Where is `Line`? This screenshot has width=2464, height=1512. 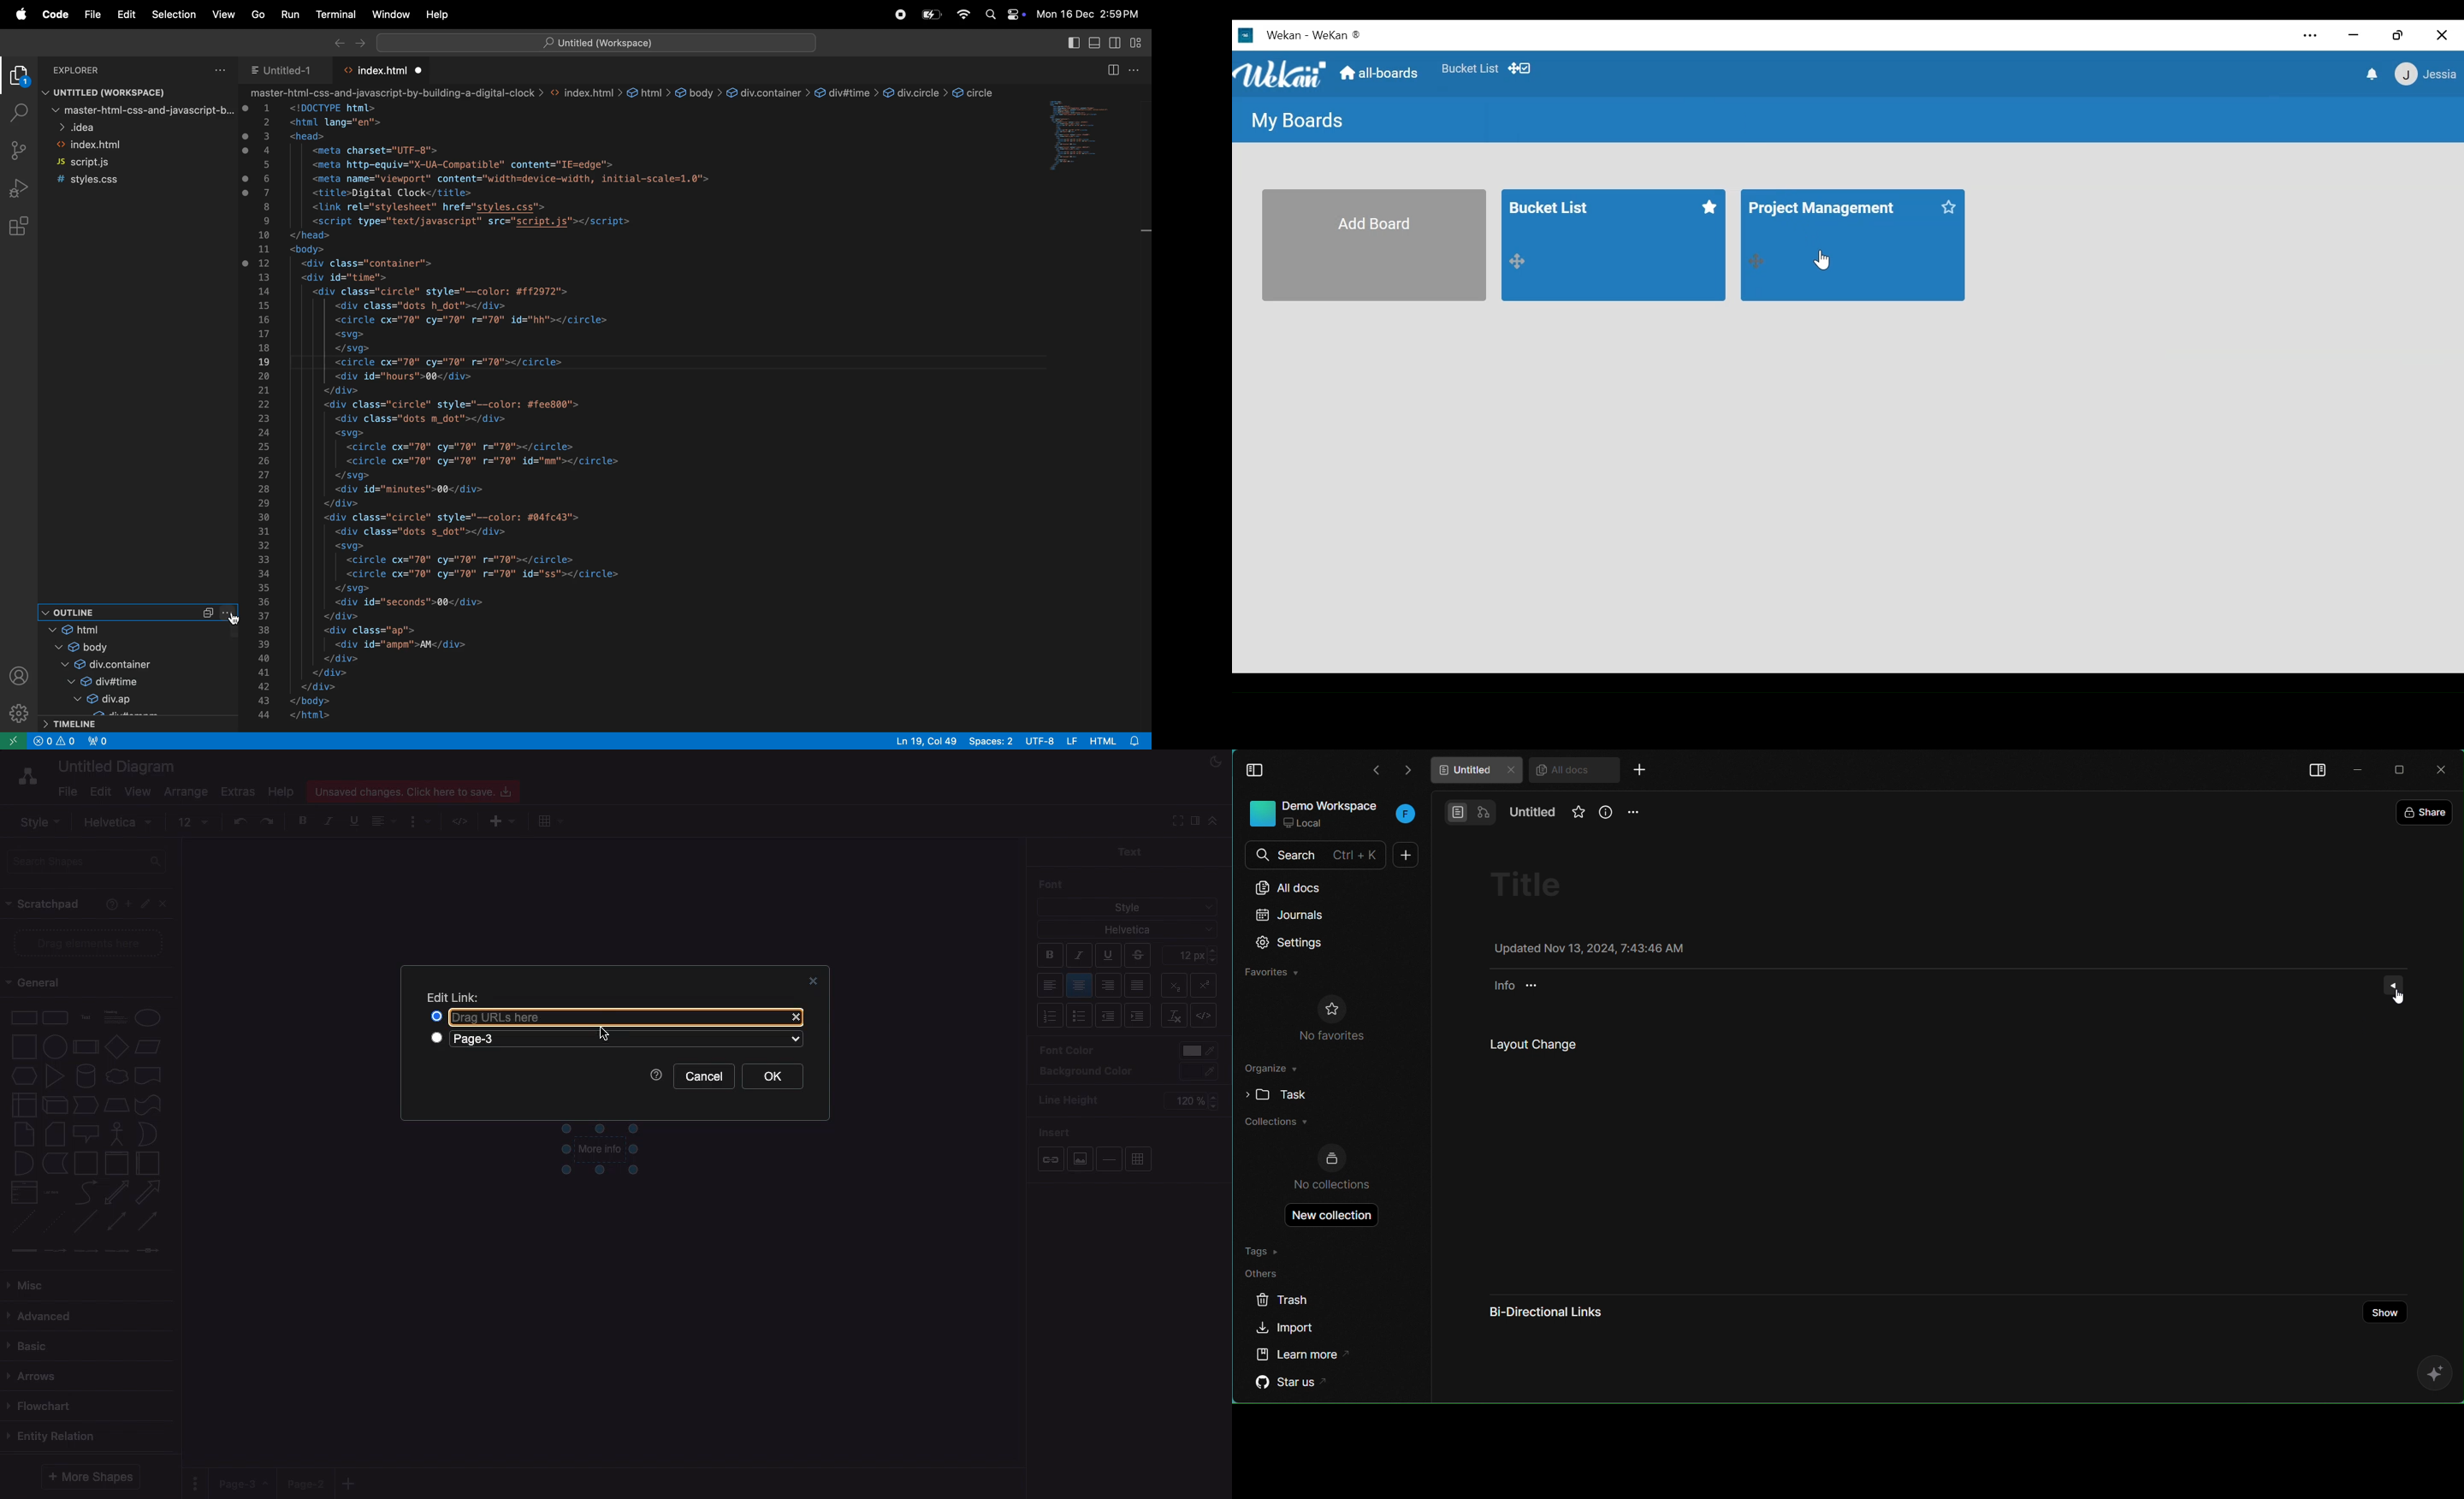
Line is located at coordinates (86, 1221).